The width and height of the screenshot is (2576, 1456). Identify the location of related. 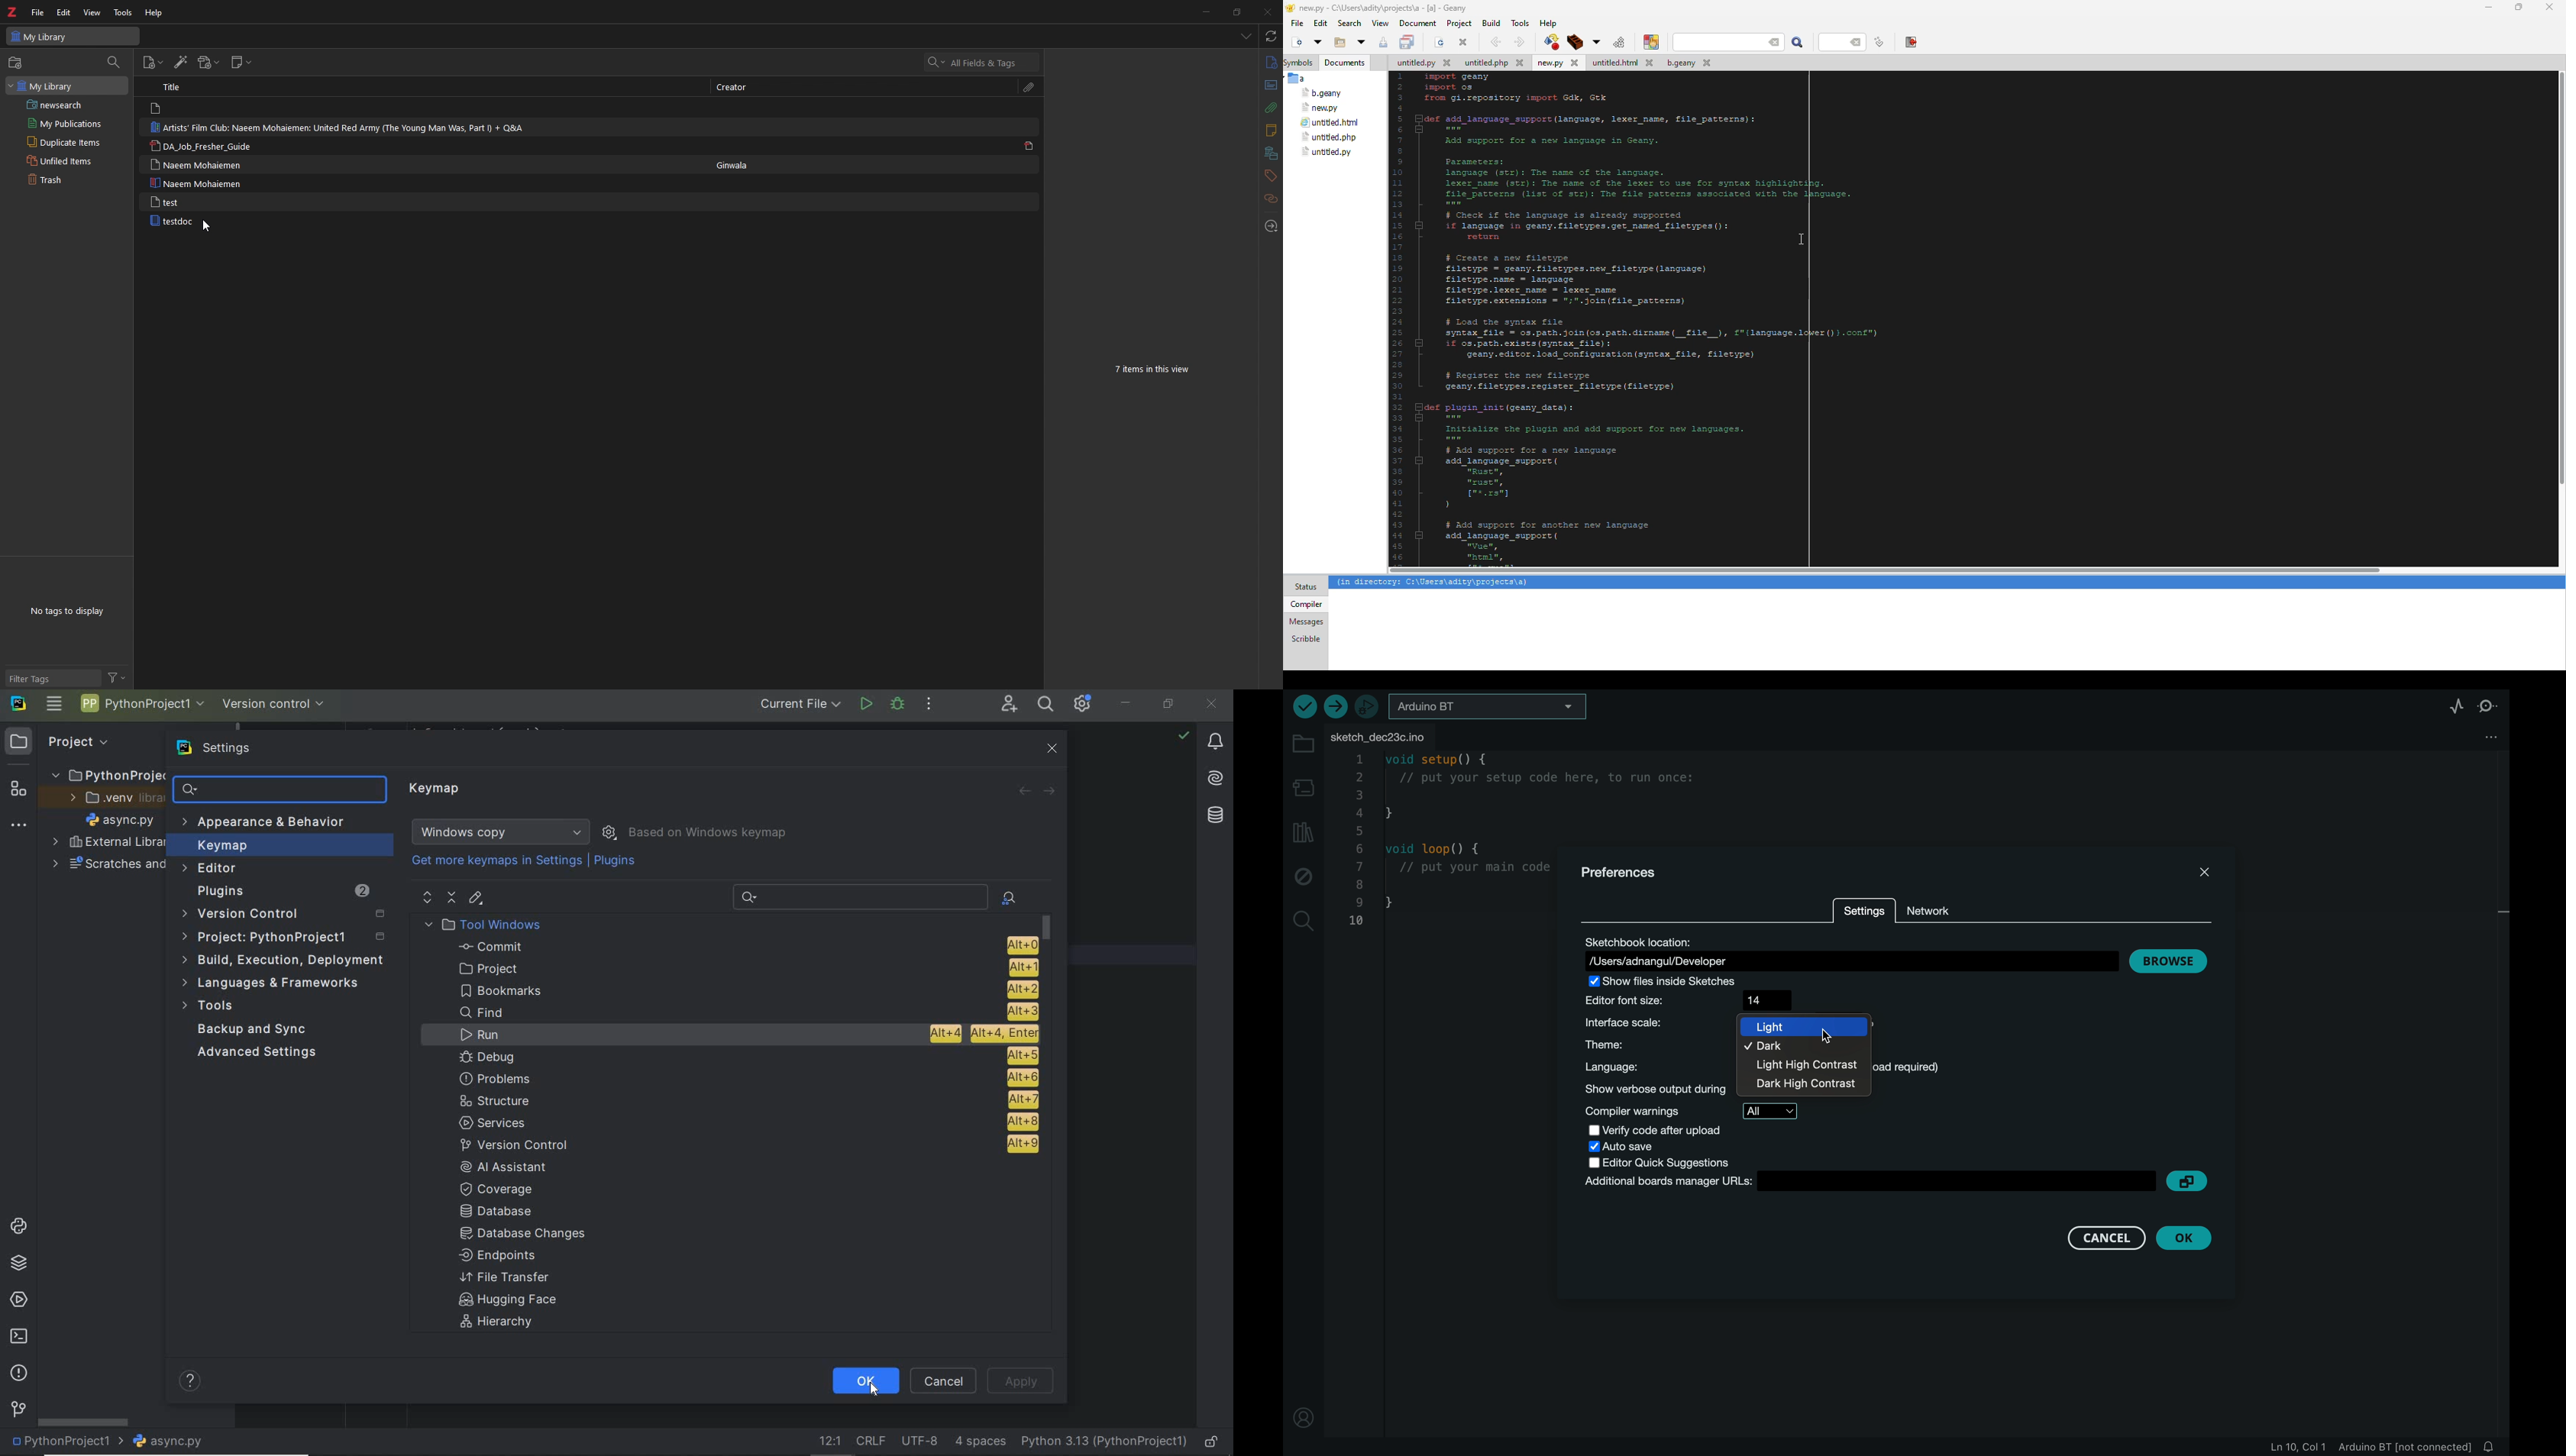
(1270, 198).